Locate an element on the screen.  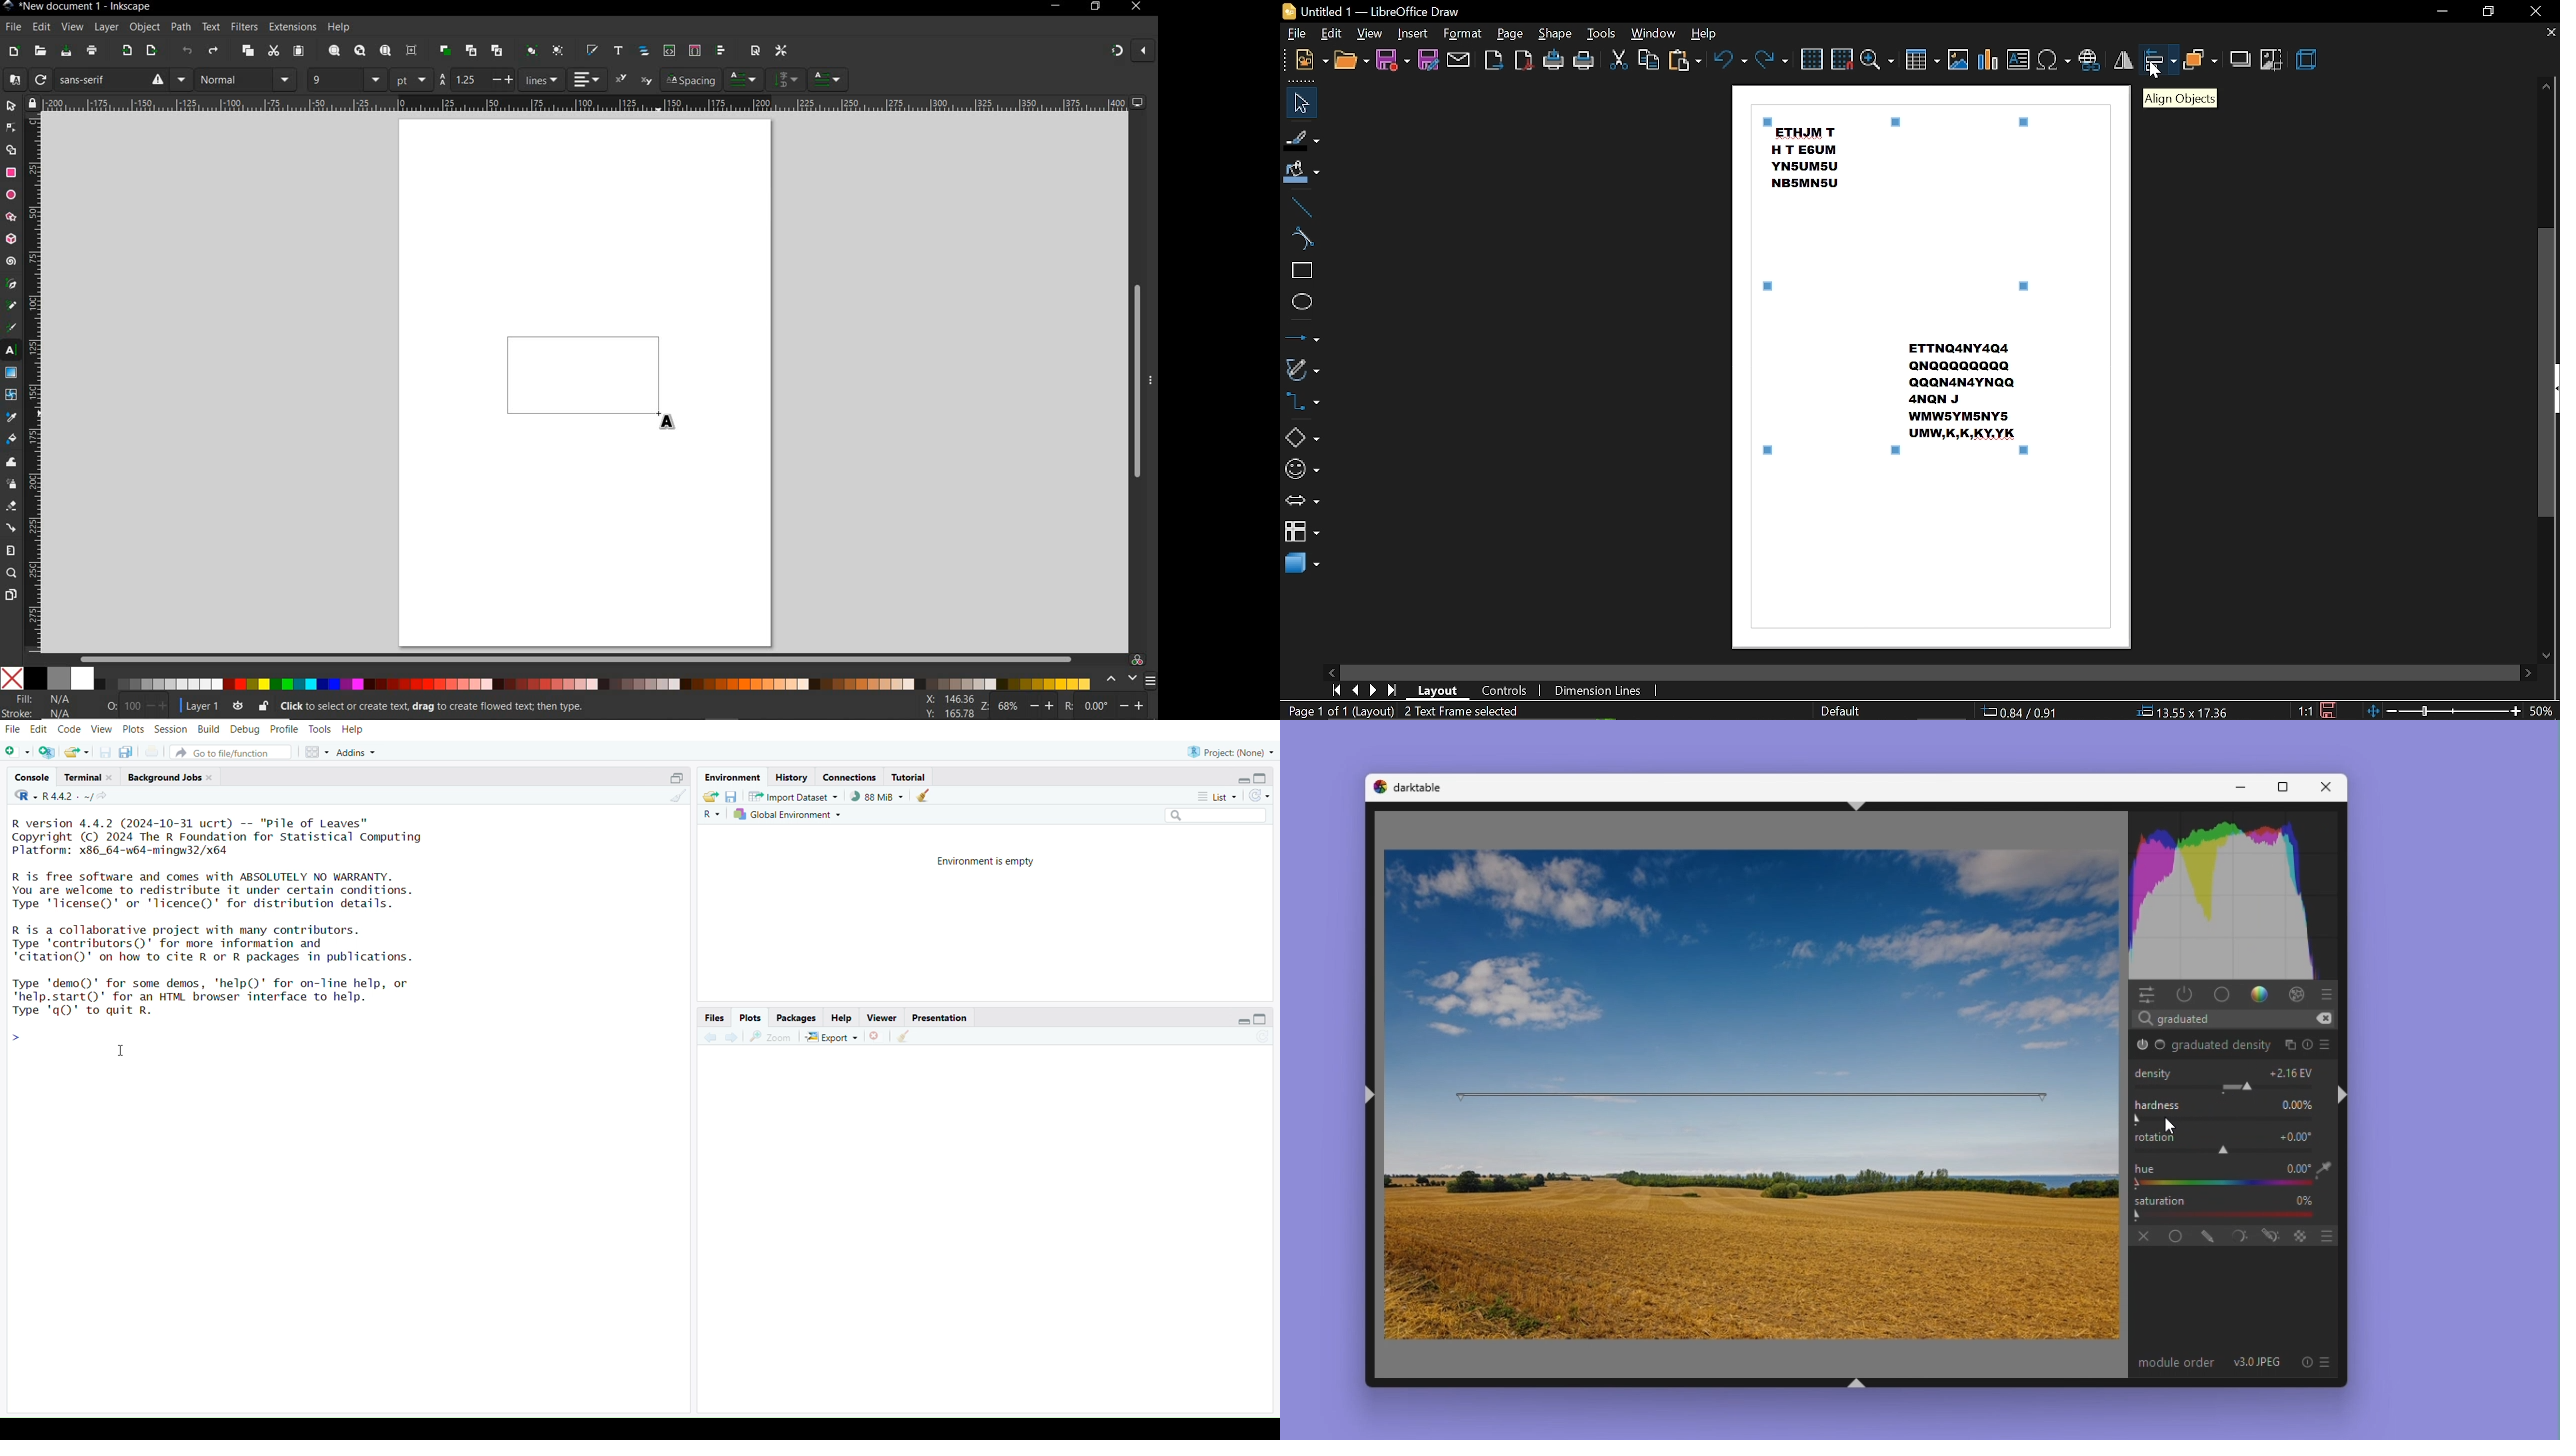
parametric mask is located at coordinates (2236, 1236).